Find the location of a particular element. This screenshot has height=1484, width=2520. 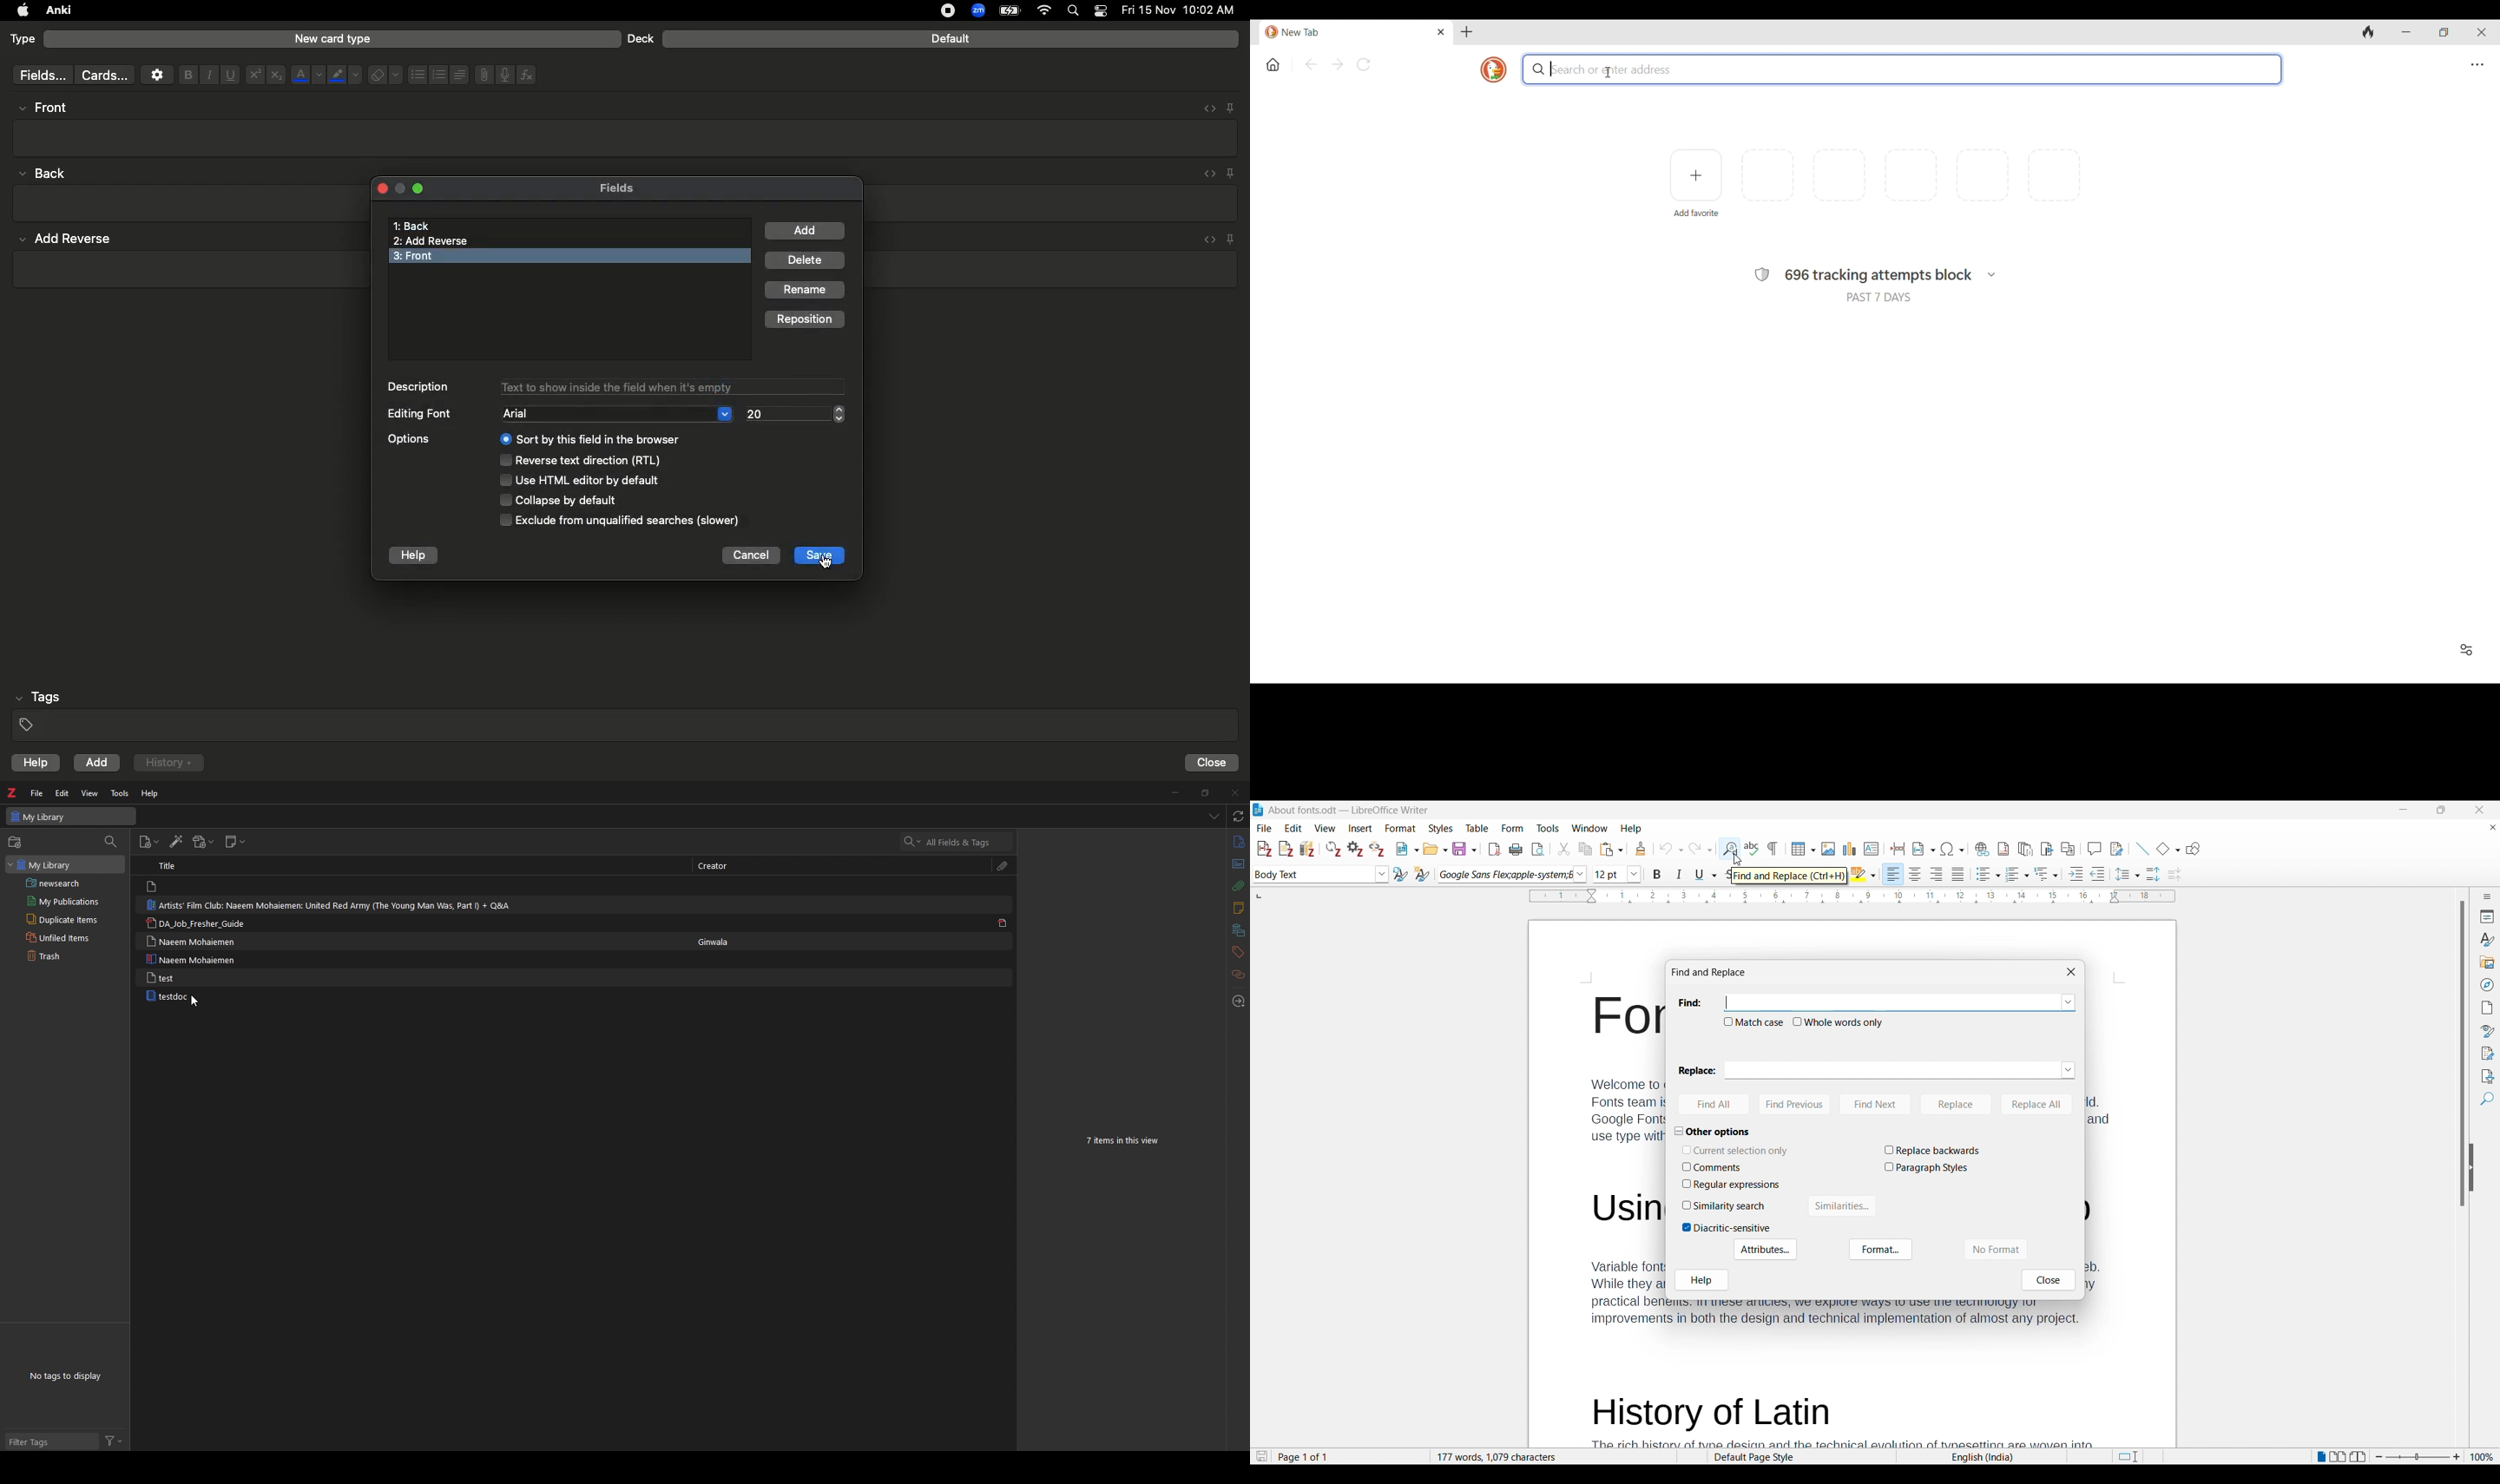

Cut is located at coordinates (1563, 849).